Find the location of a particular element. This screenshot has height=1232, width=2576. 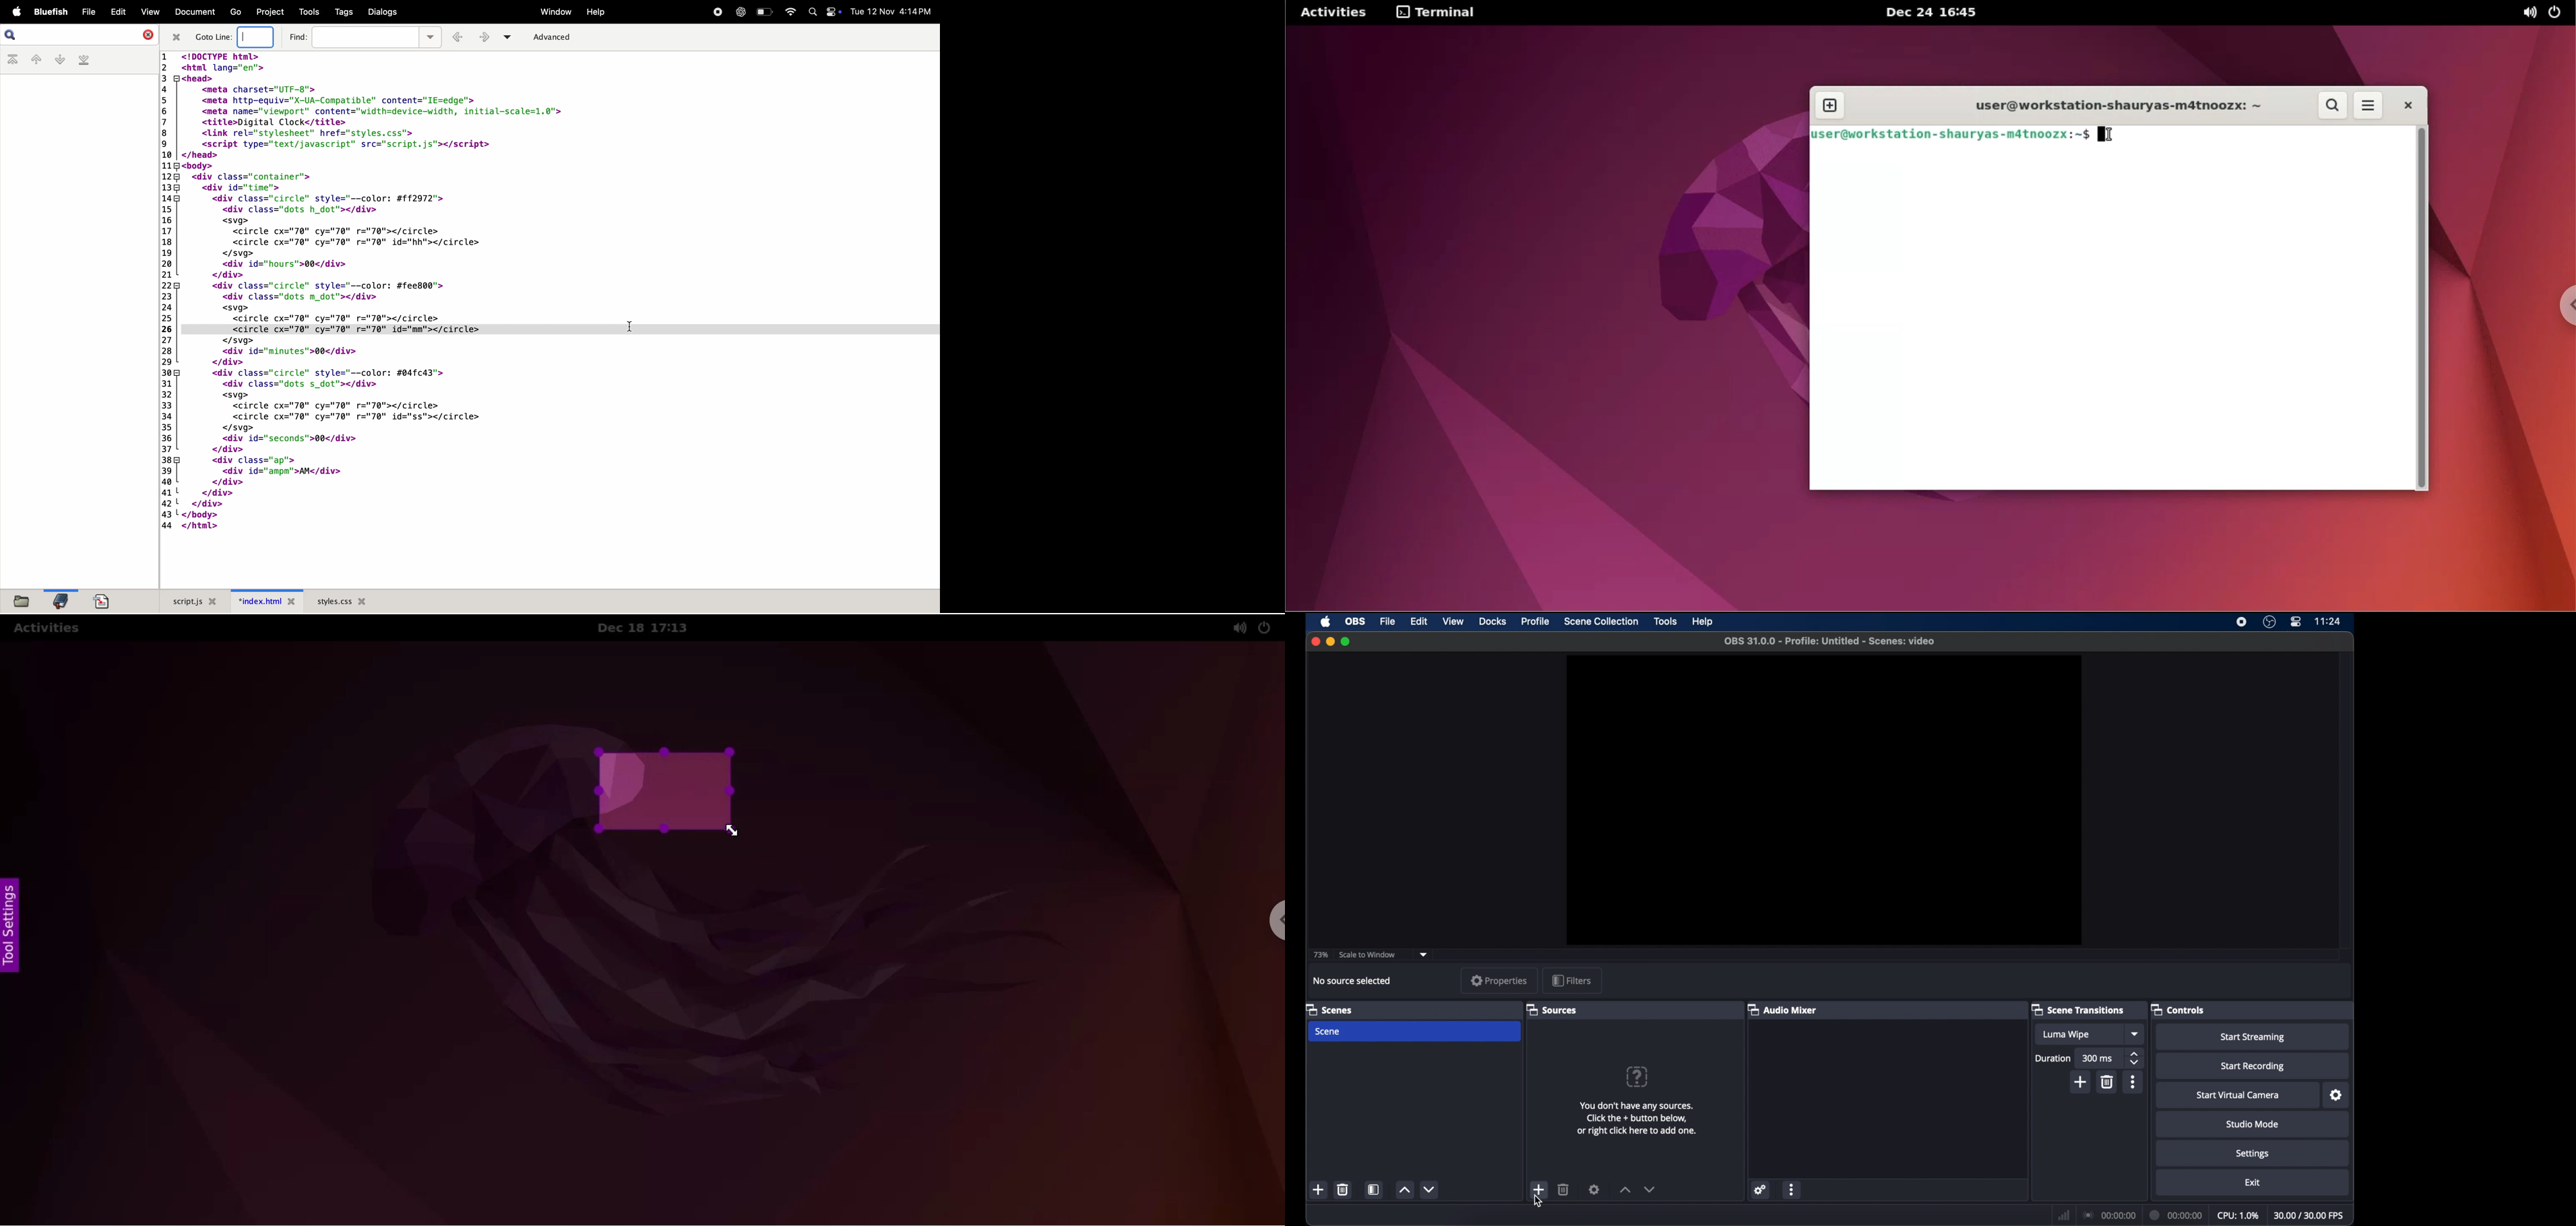

next bookmark is located at coordinates (58, 60).